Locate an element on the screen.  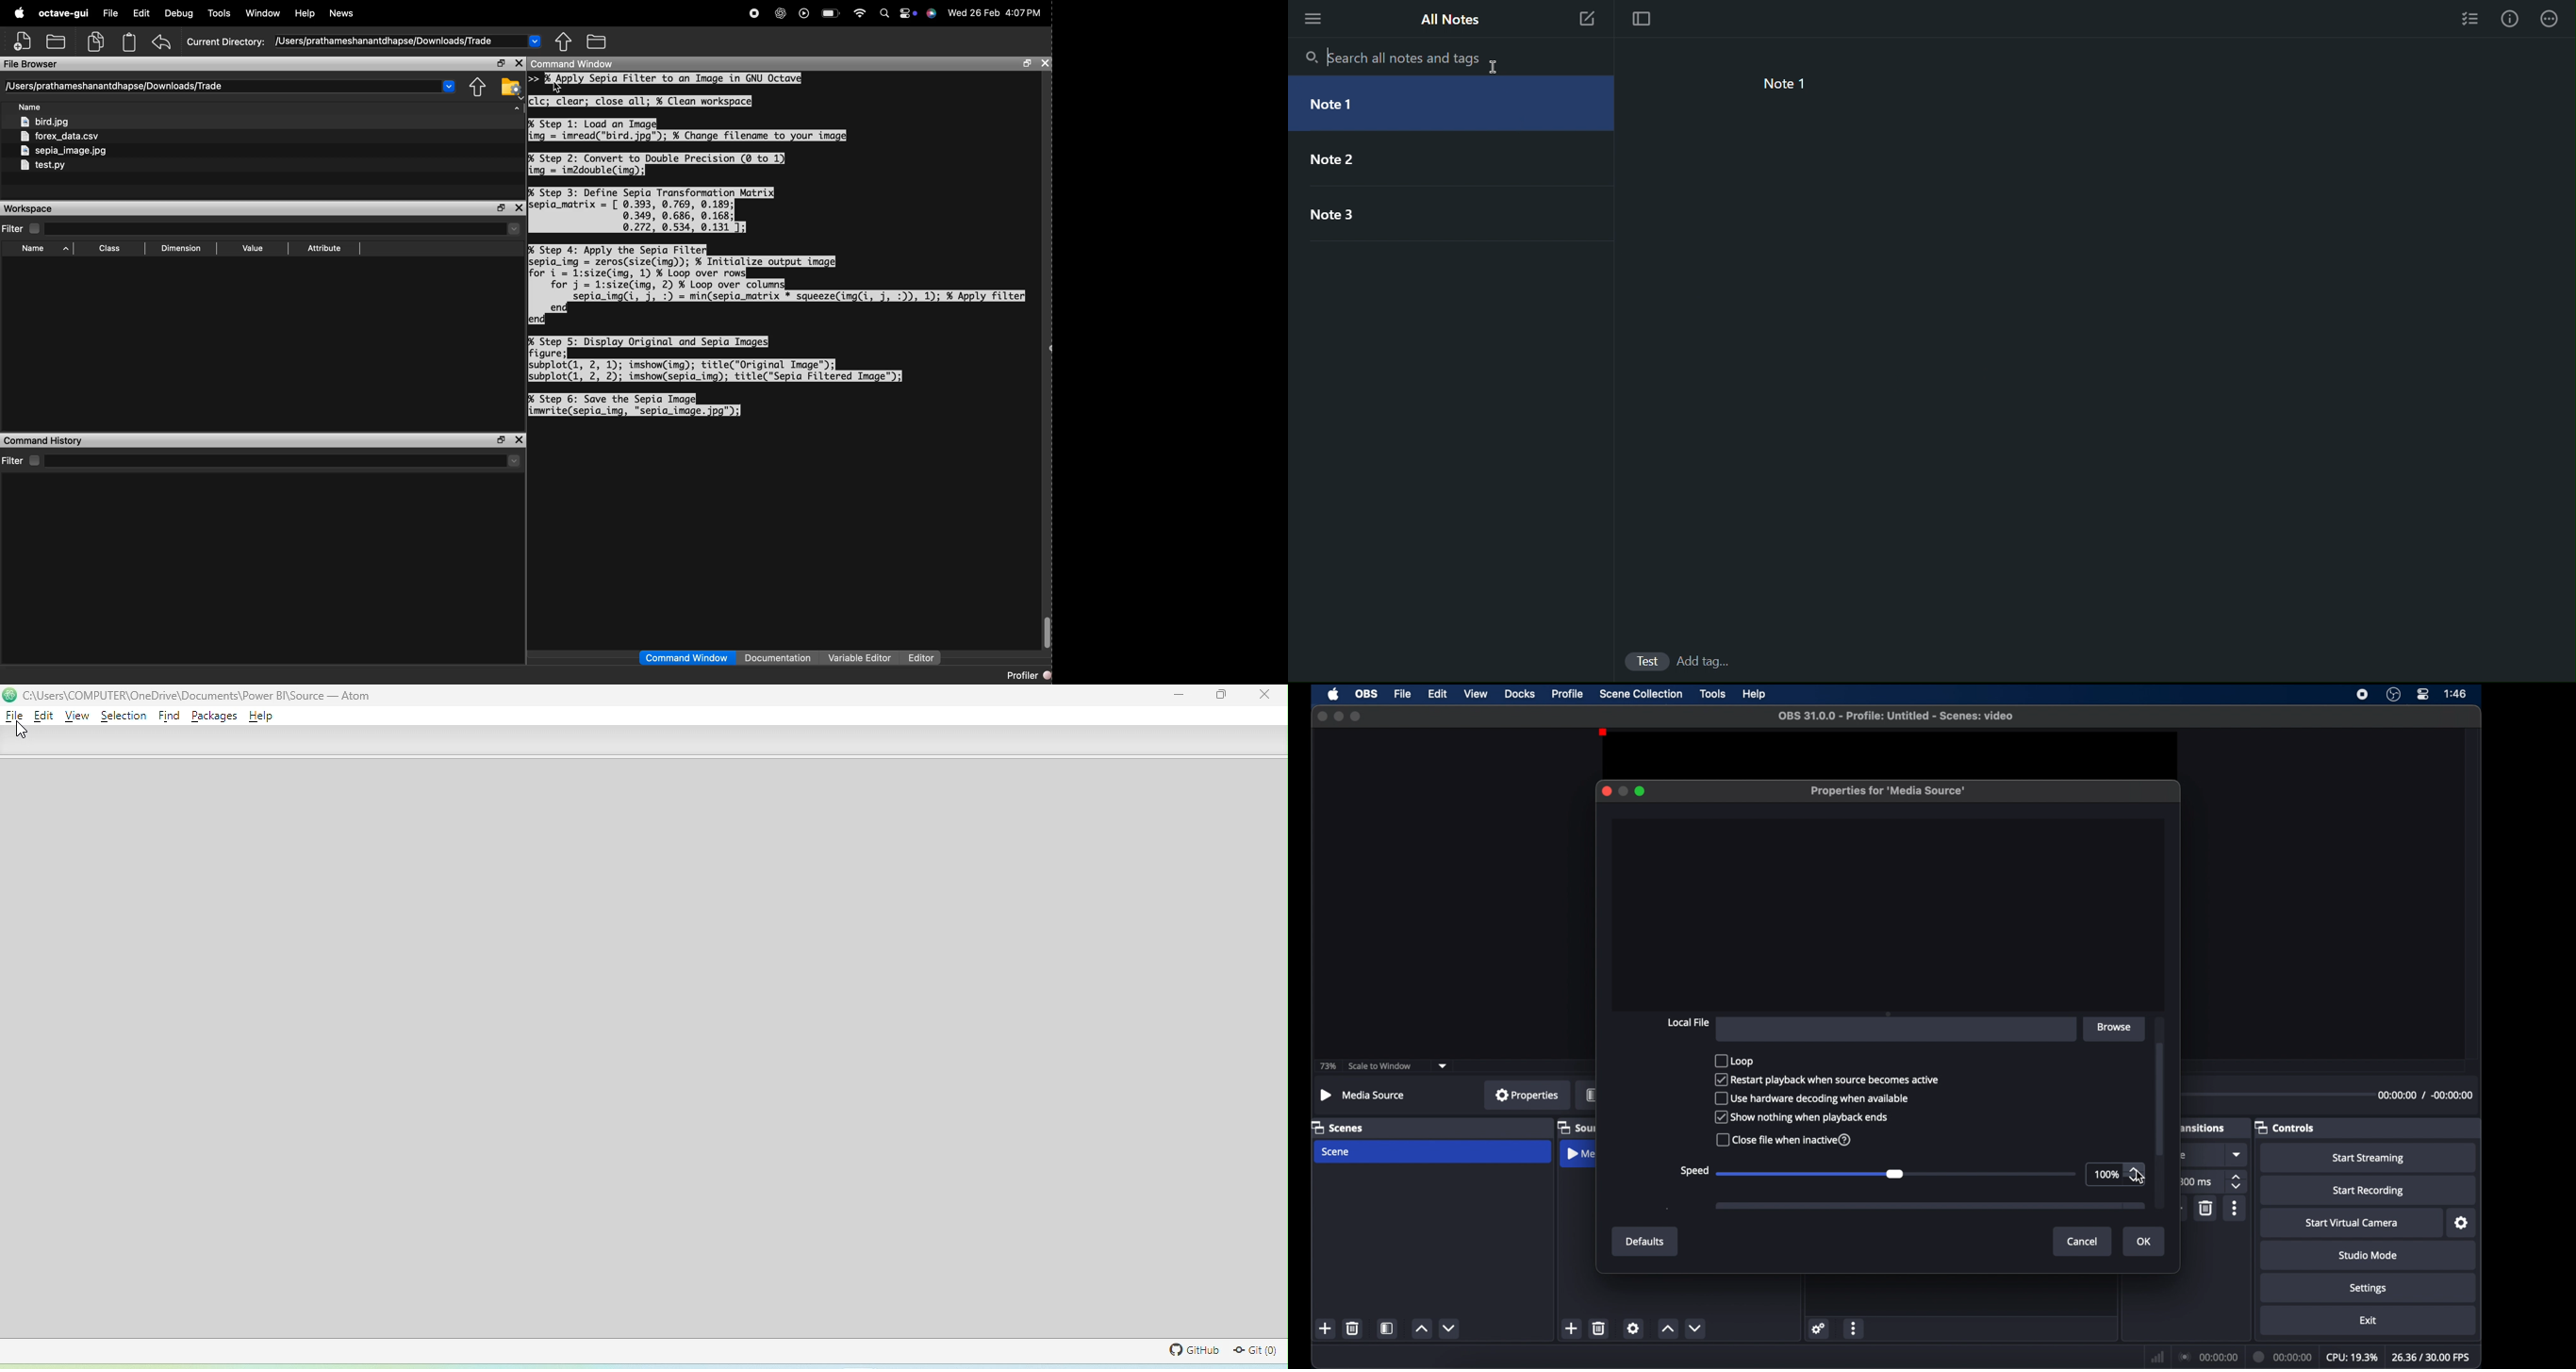
settings is located at coordinates (2463, 1223).